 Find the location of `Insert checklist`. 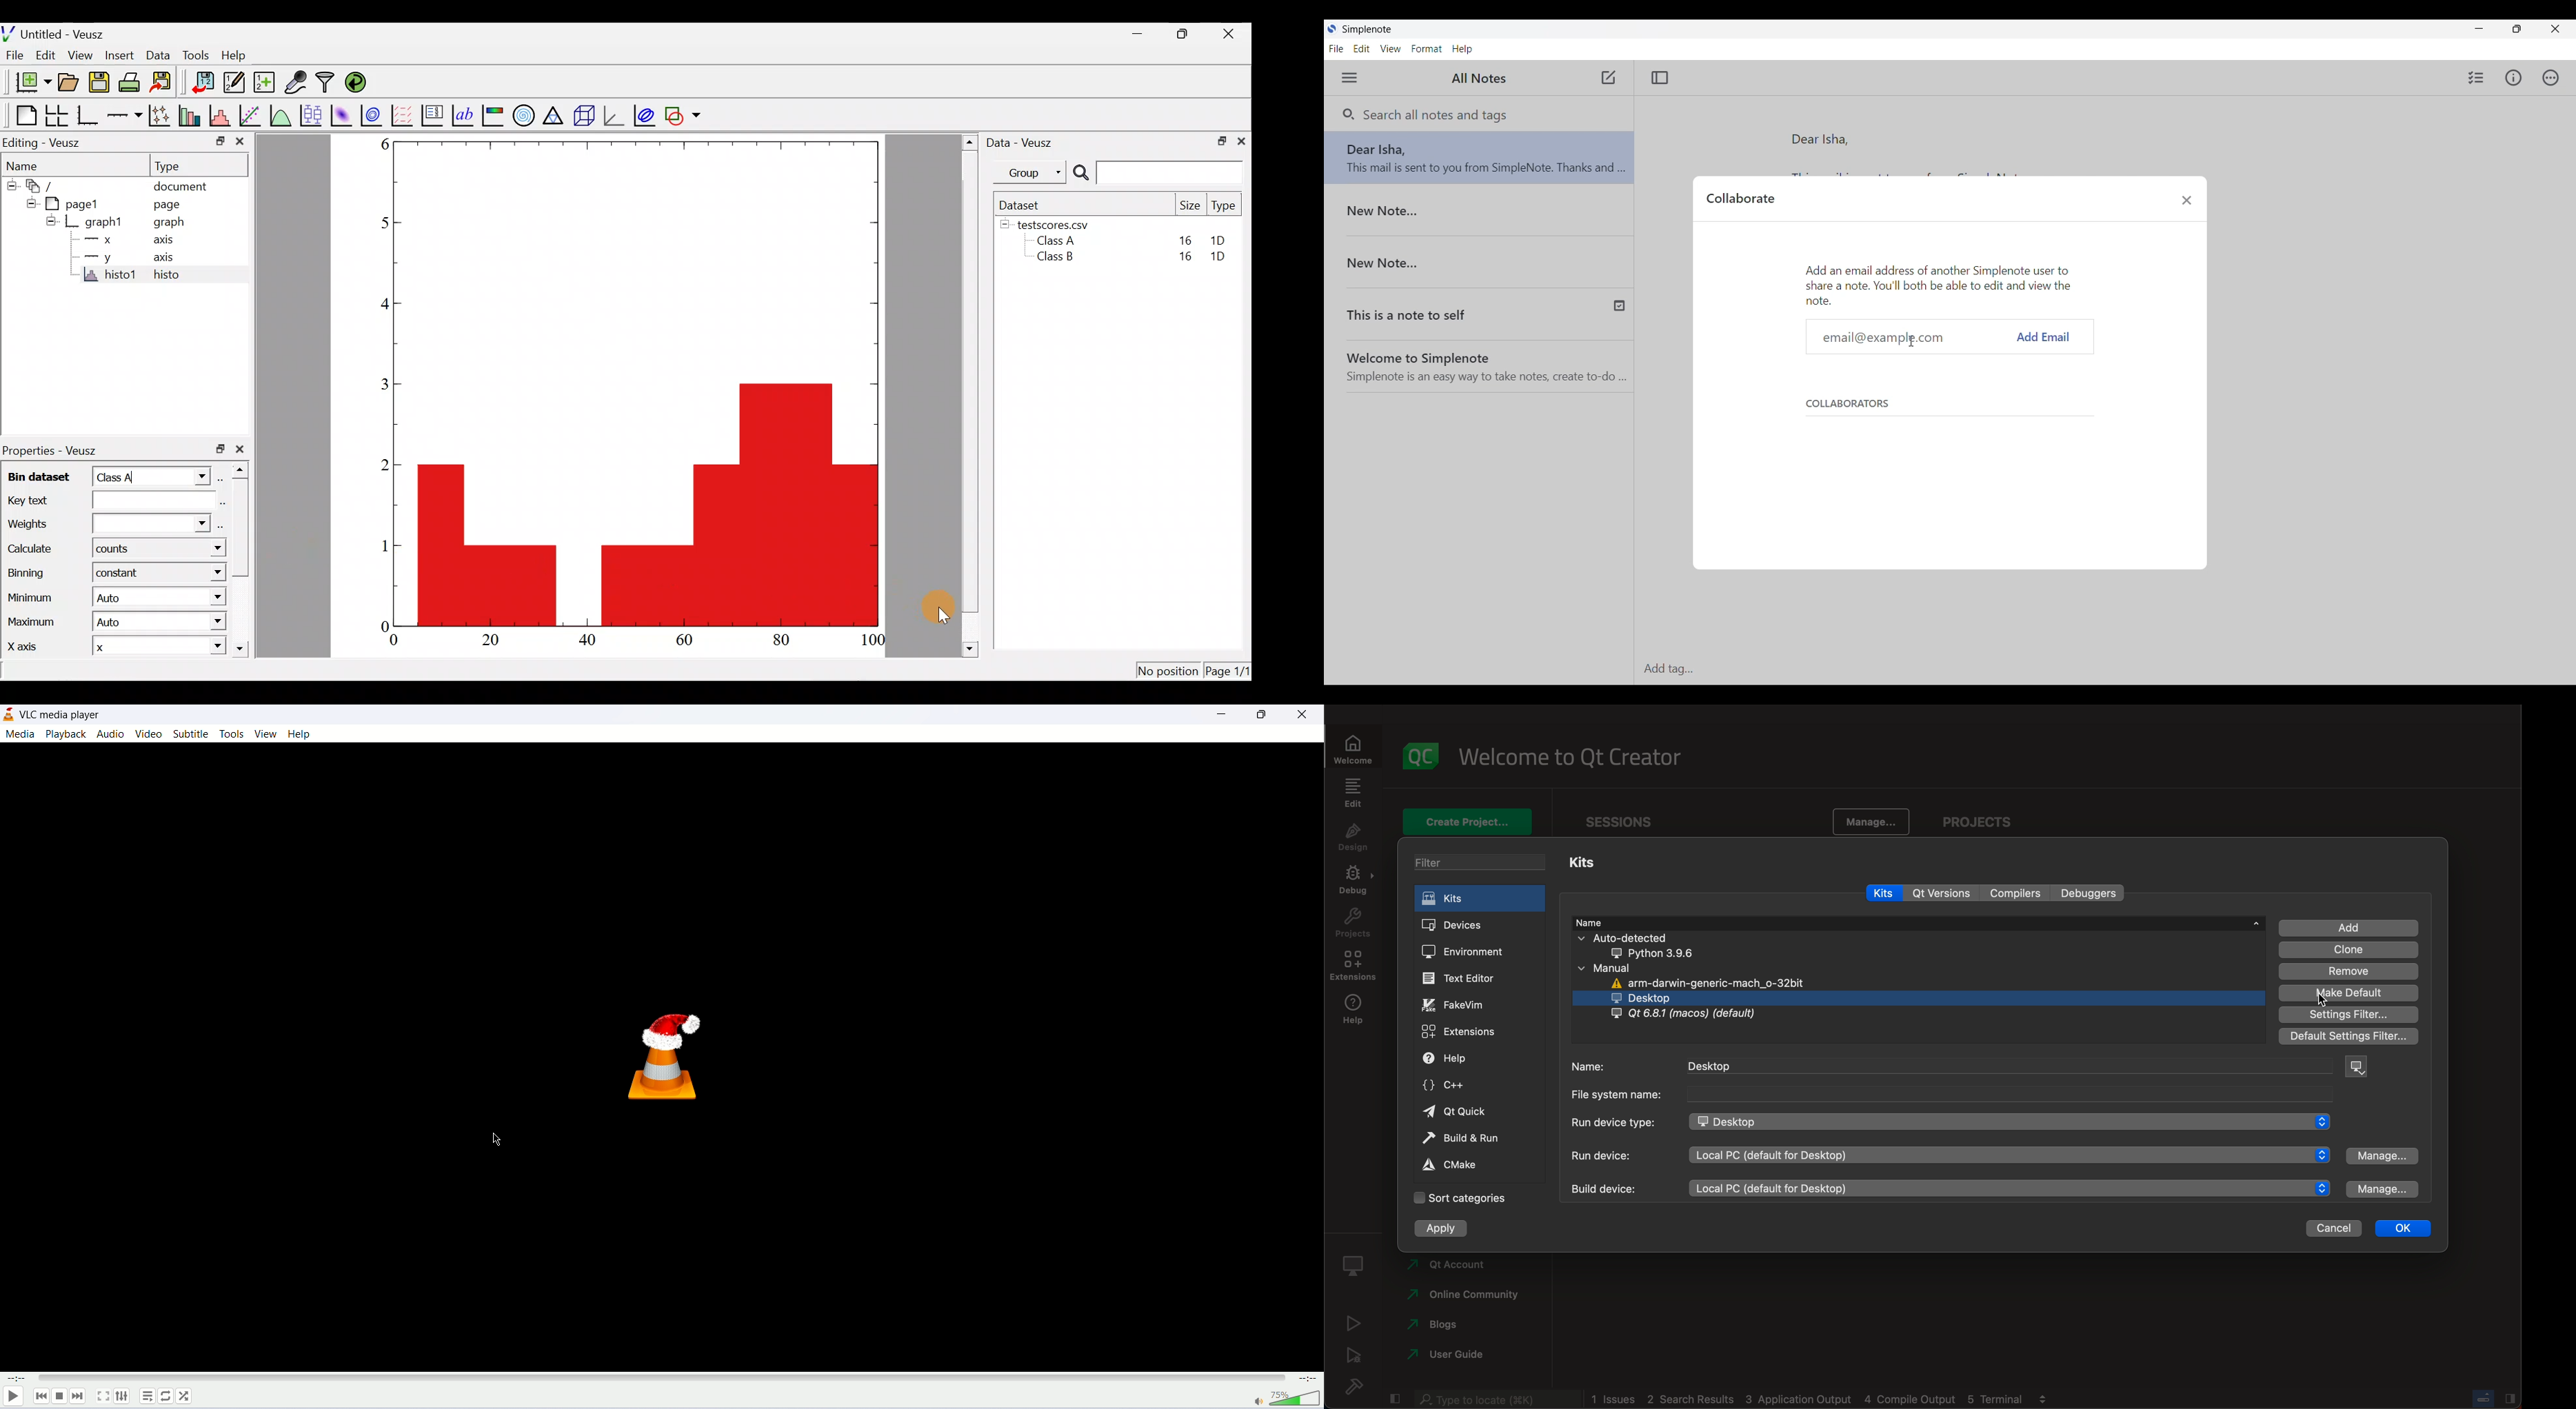

Insert checklist is located at coordinates (2477, 77).